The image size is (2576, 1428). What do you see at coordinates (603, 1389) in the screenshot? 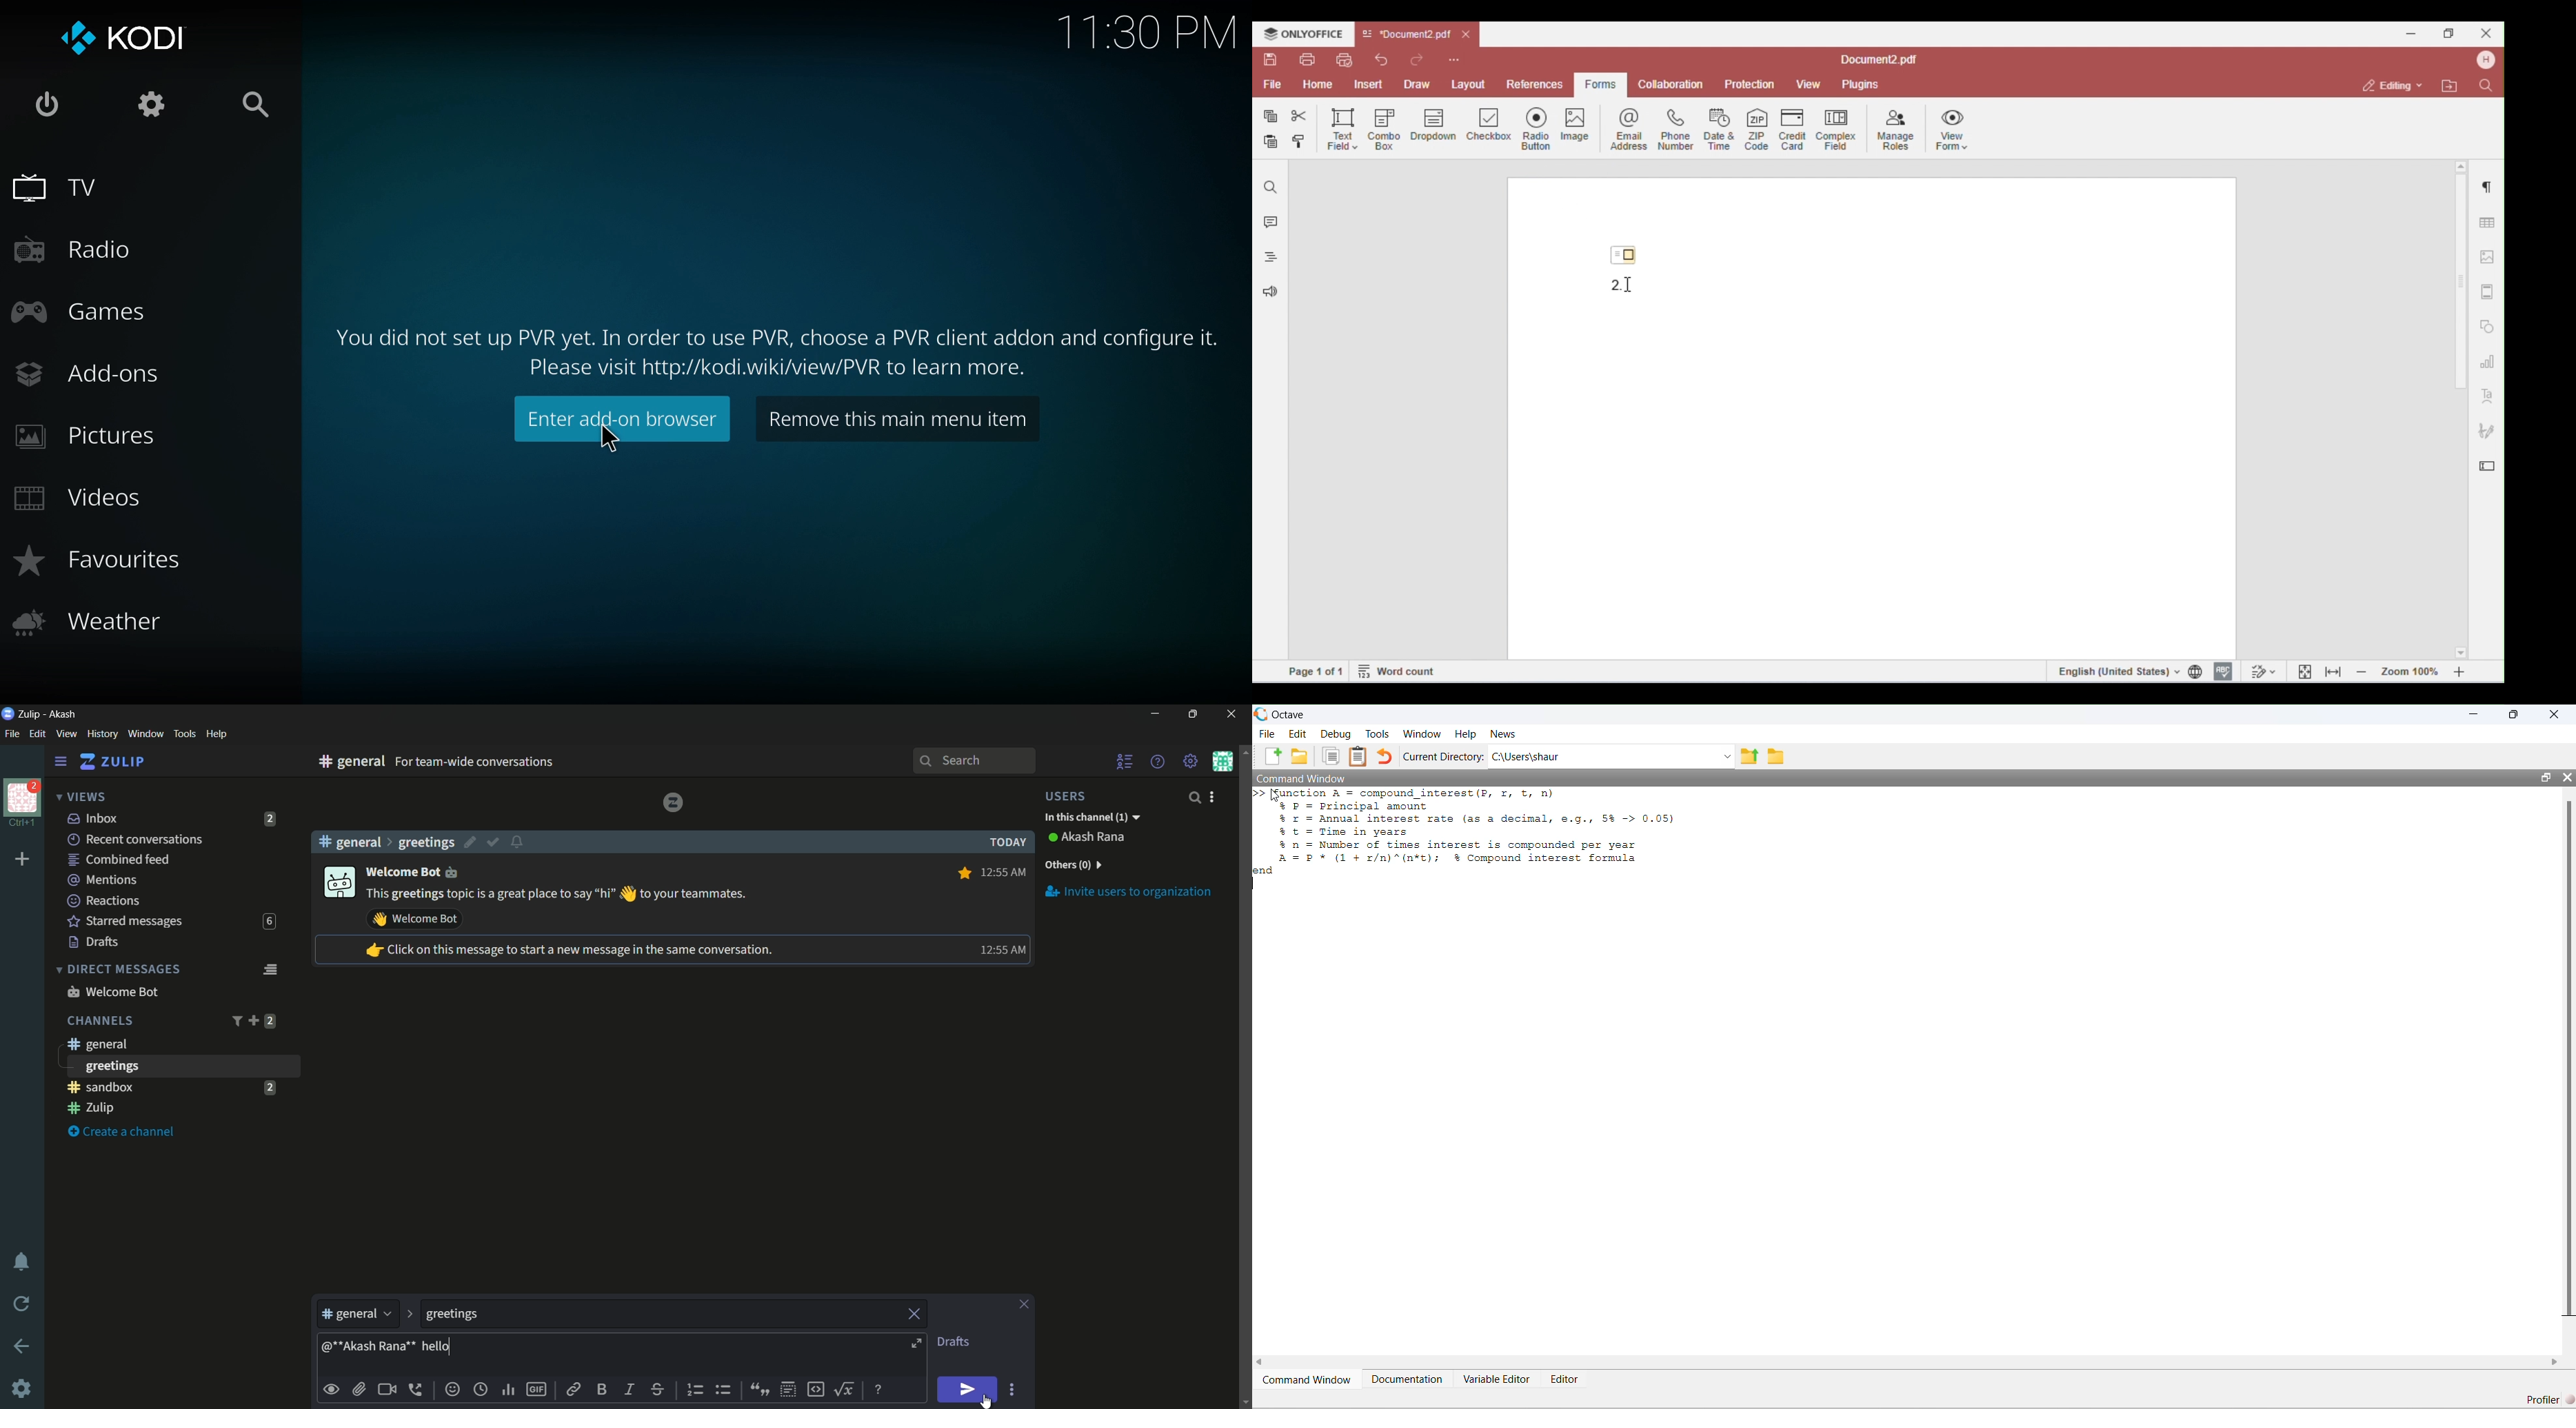
I see `bold` at bounding box center [603, 1389].